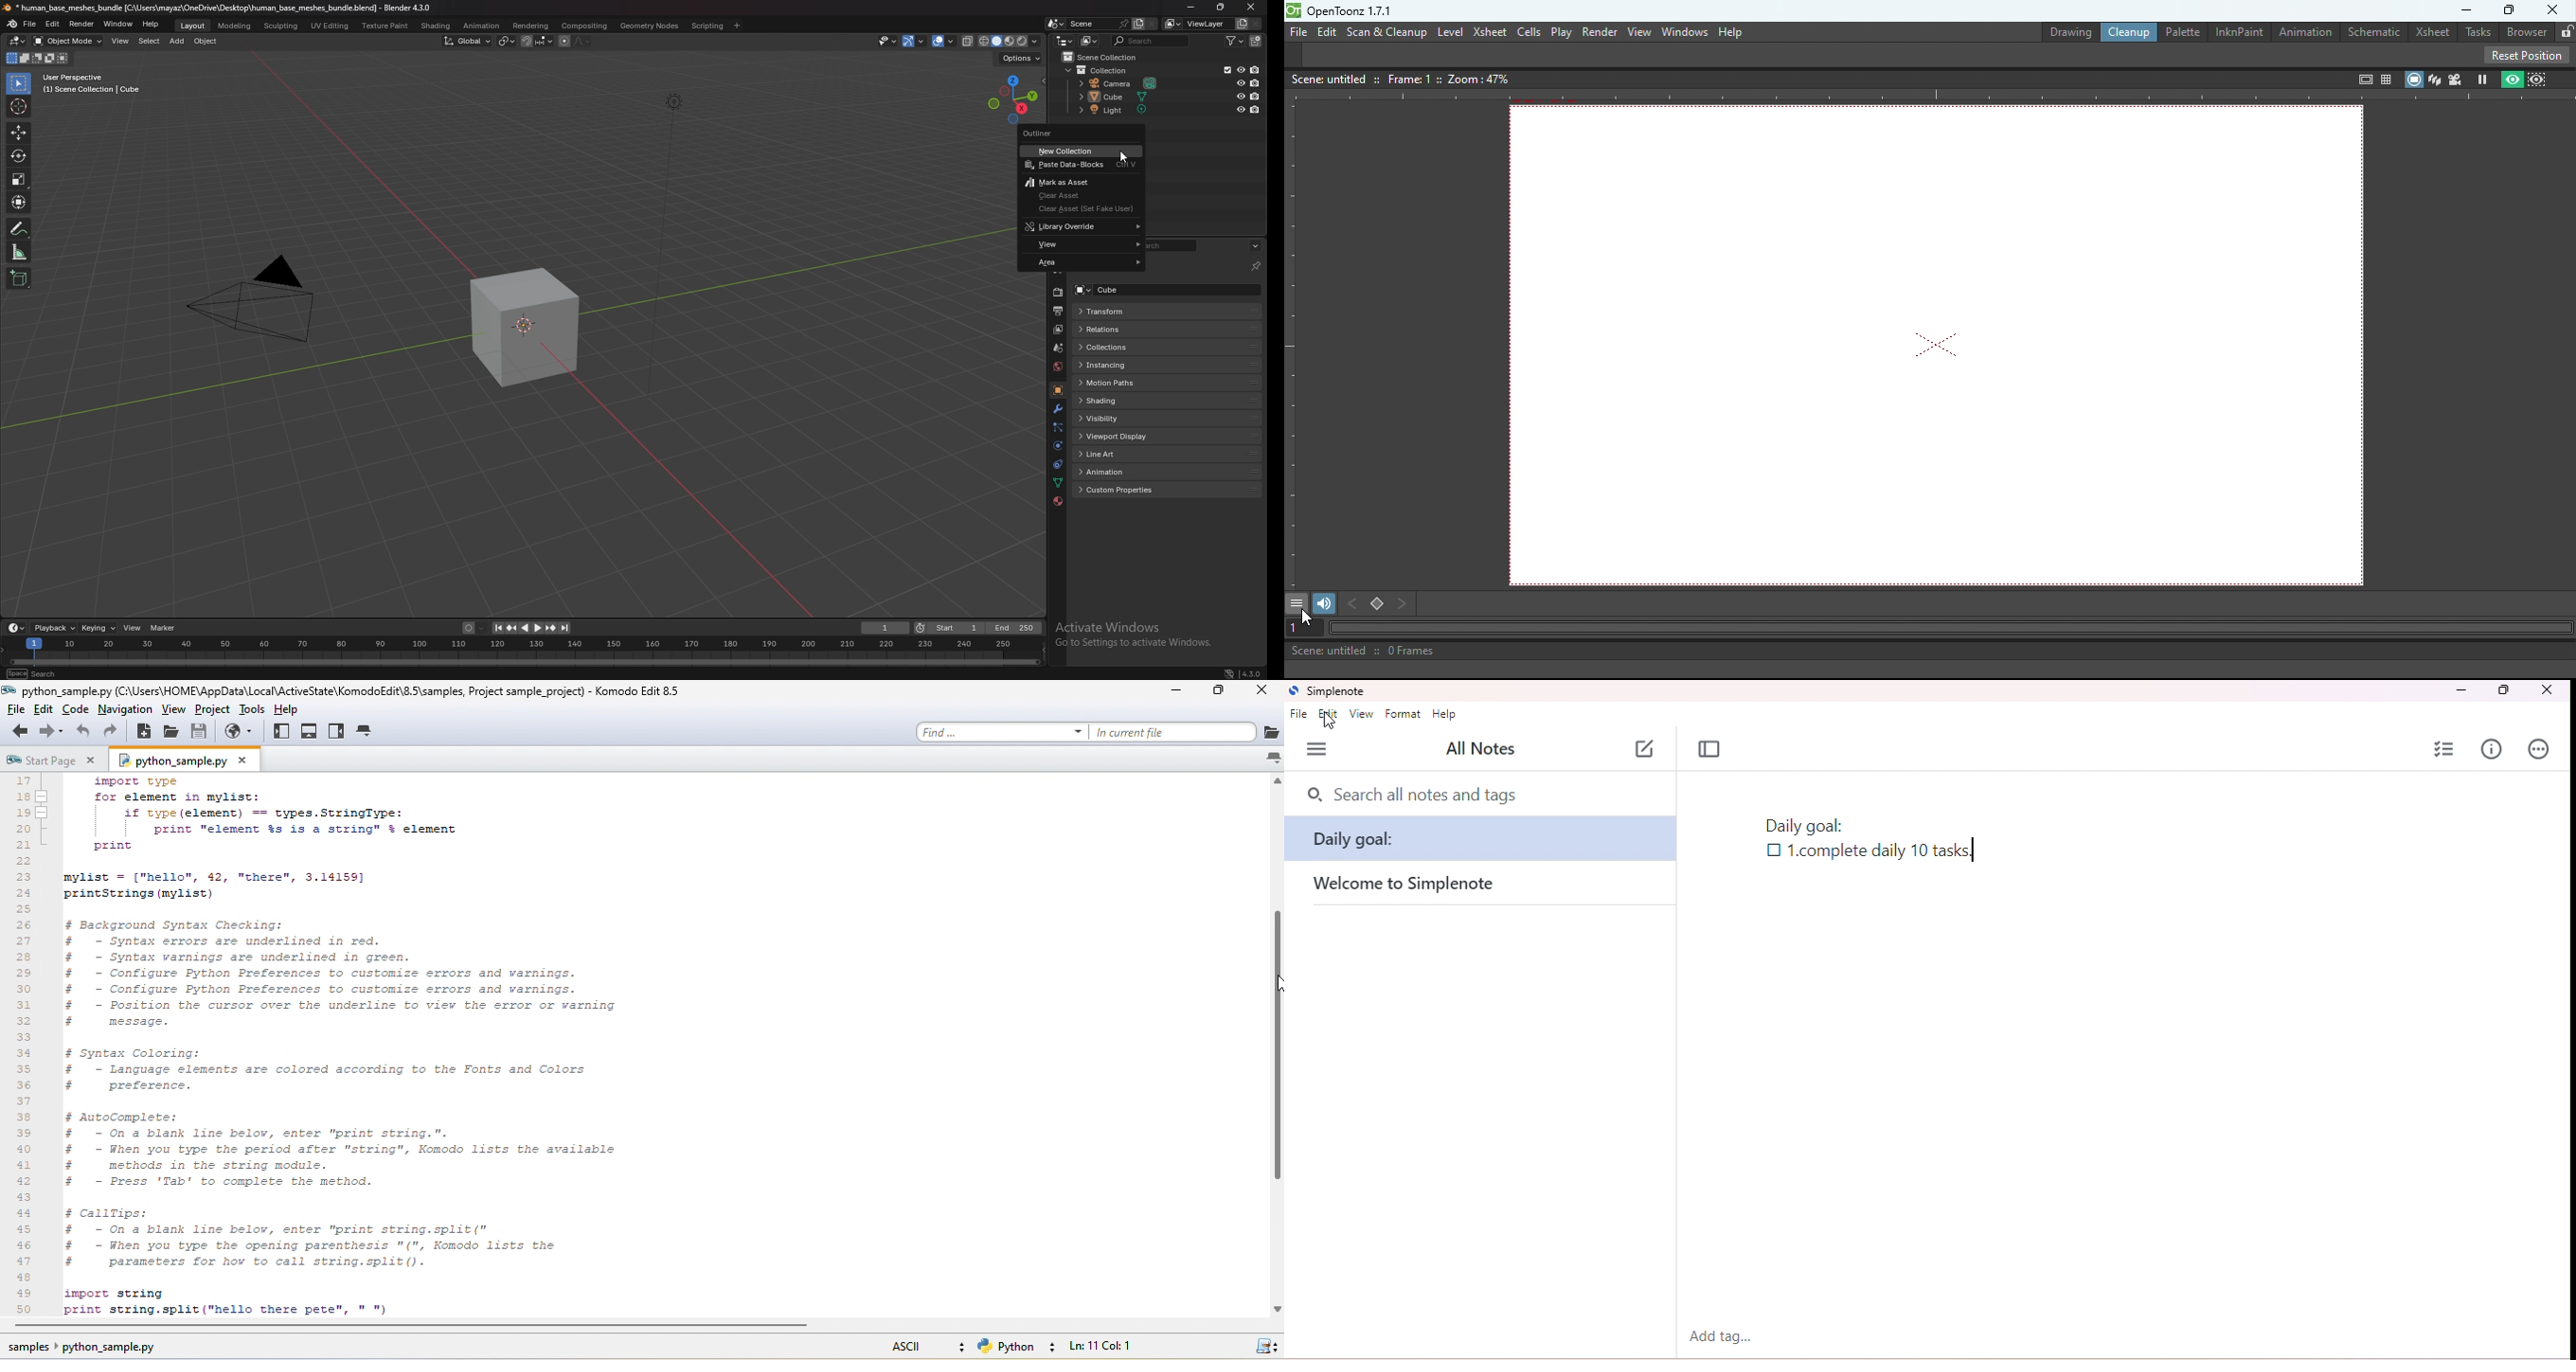 The width and height of the screenshot is (2576, 1372). What do you see at coordinates (531, 331) in the screenshot?
I see `drawing` at bounding box center [531, 331].